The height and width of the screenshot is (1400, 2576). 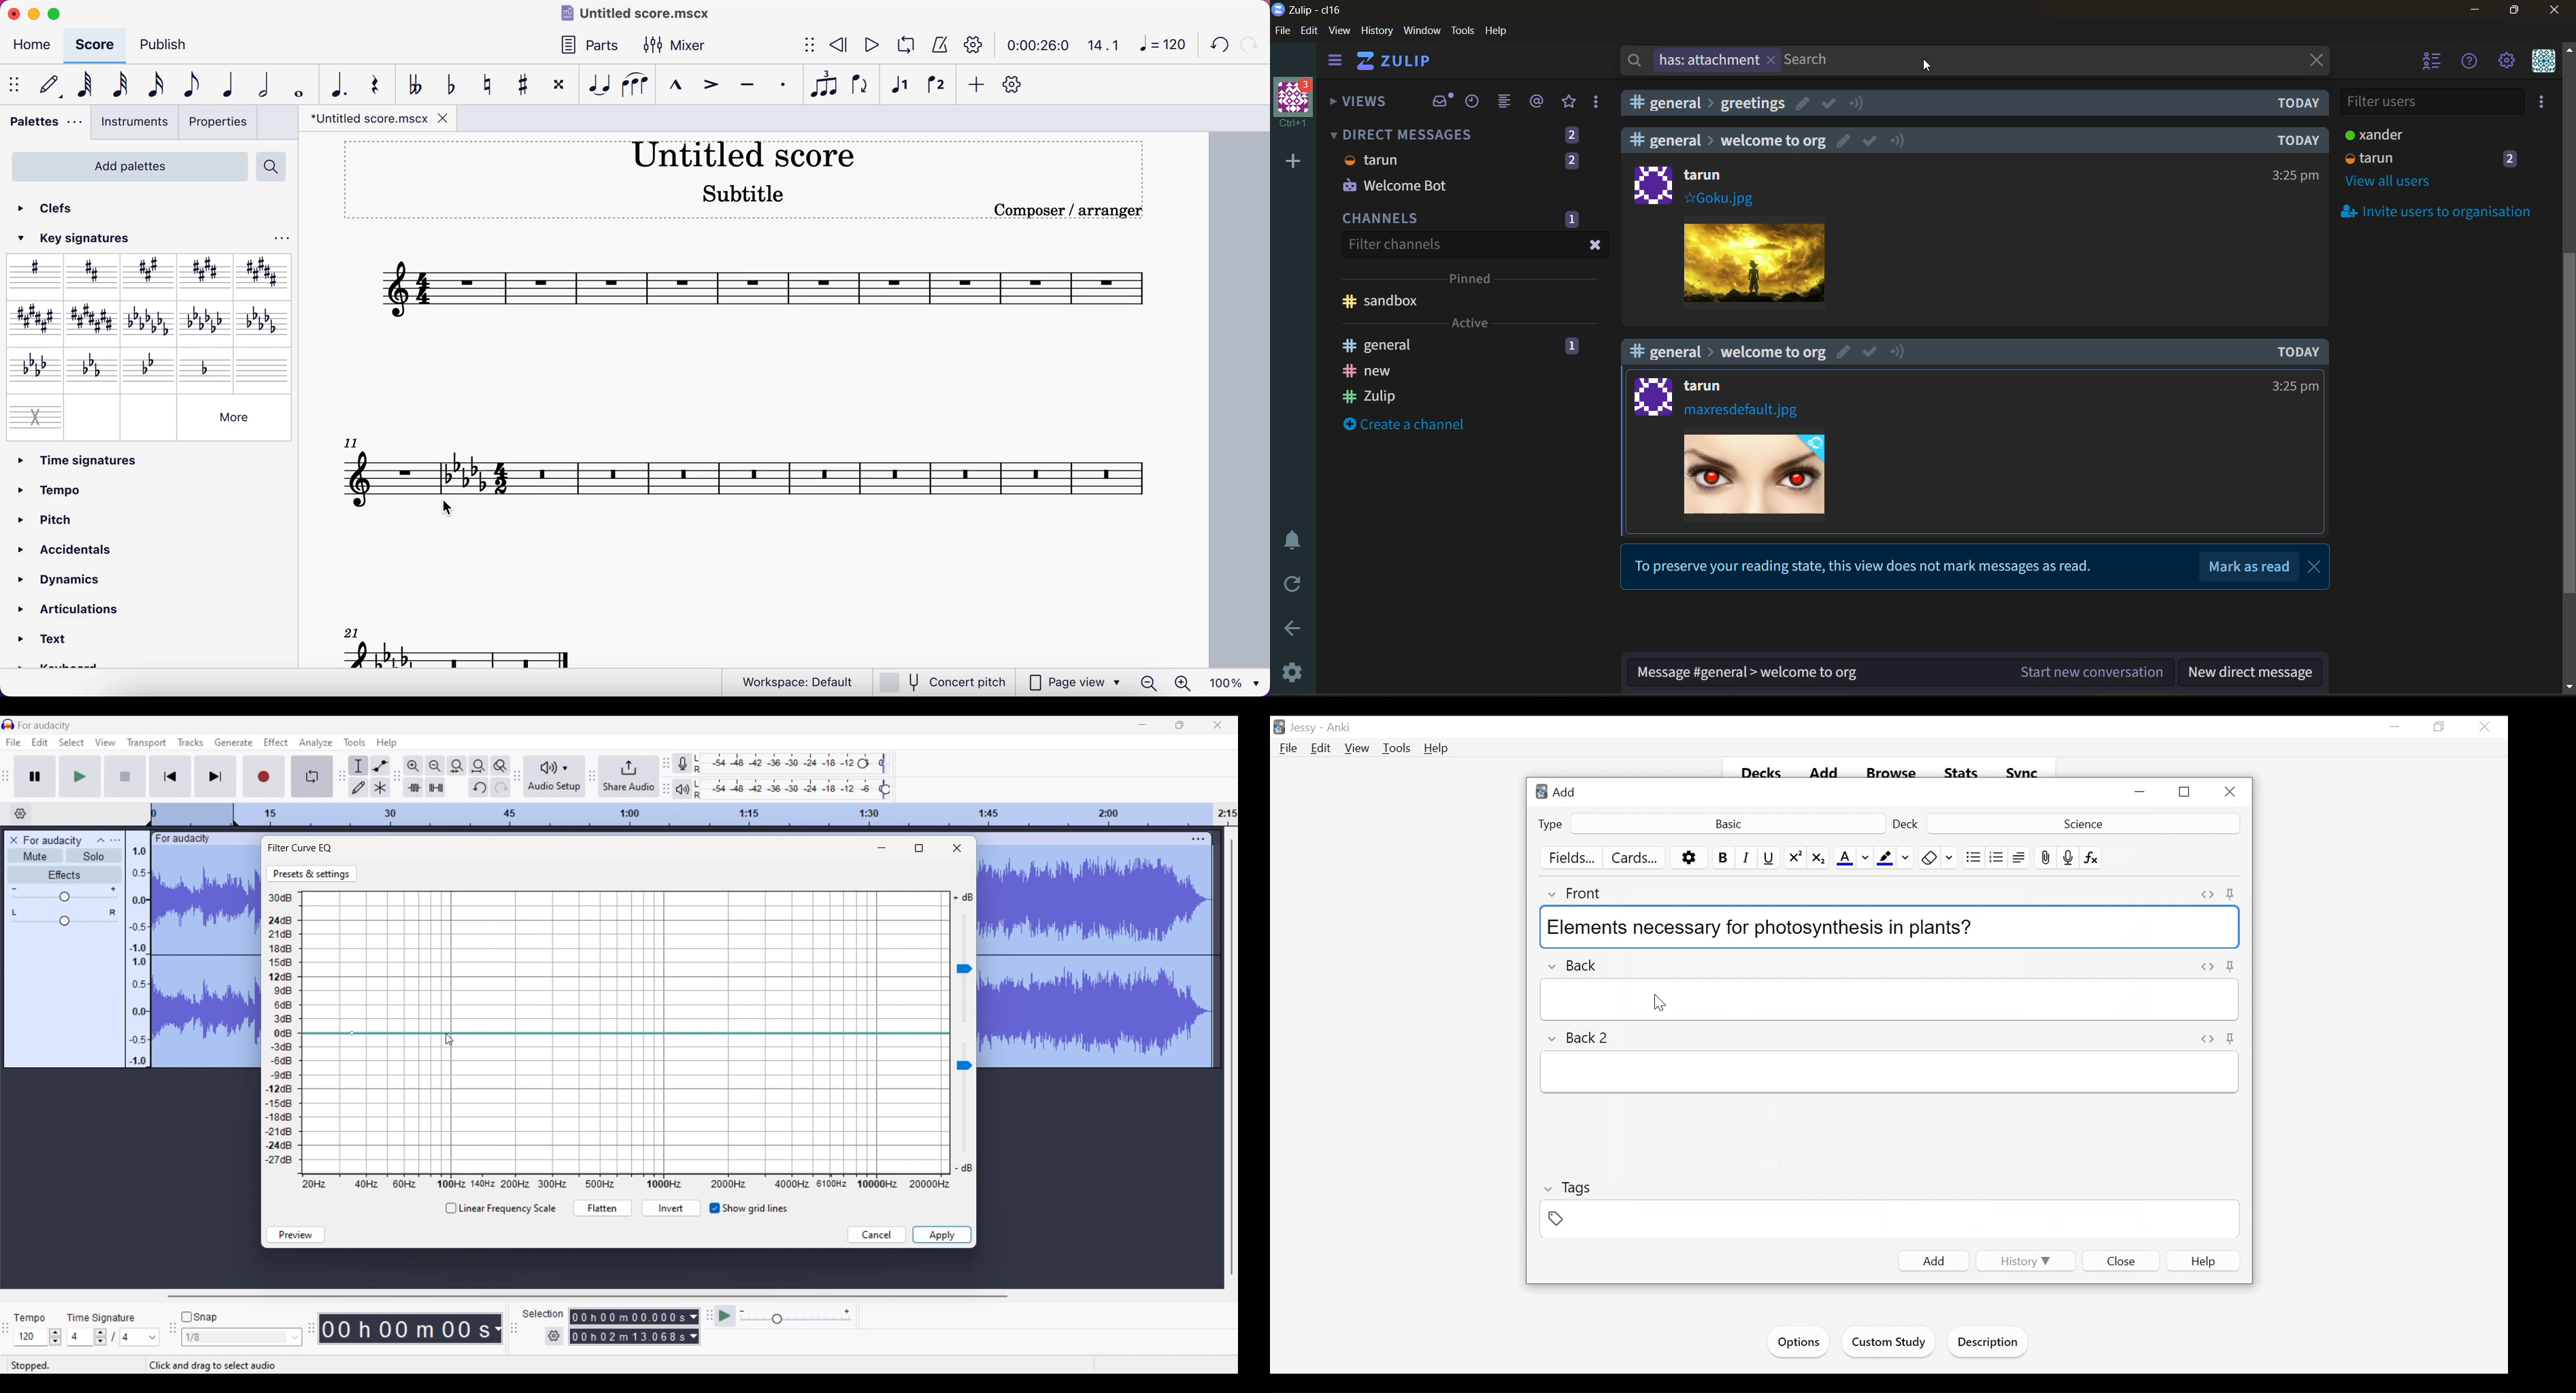 What do you see at coordinates (1973, 858) in the screenshot?
I see `Unordered list` at bounding box center [1973, 858].